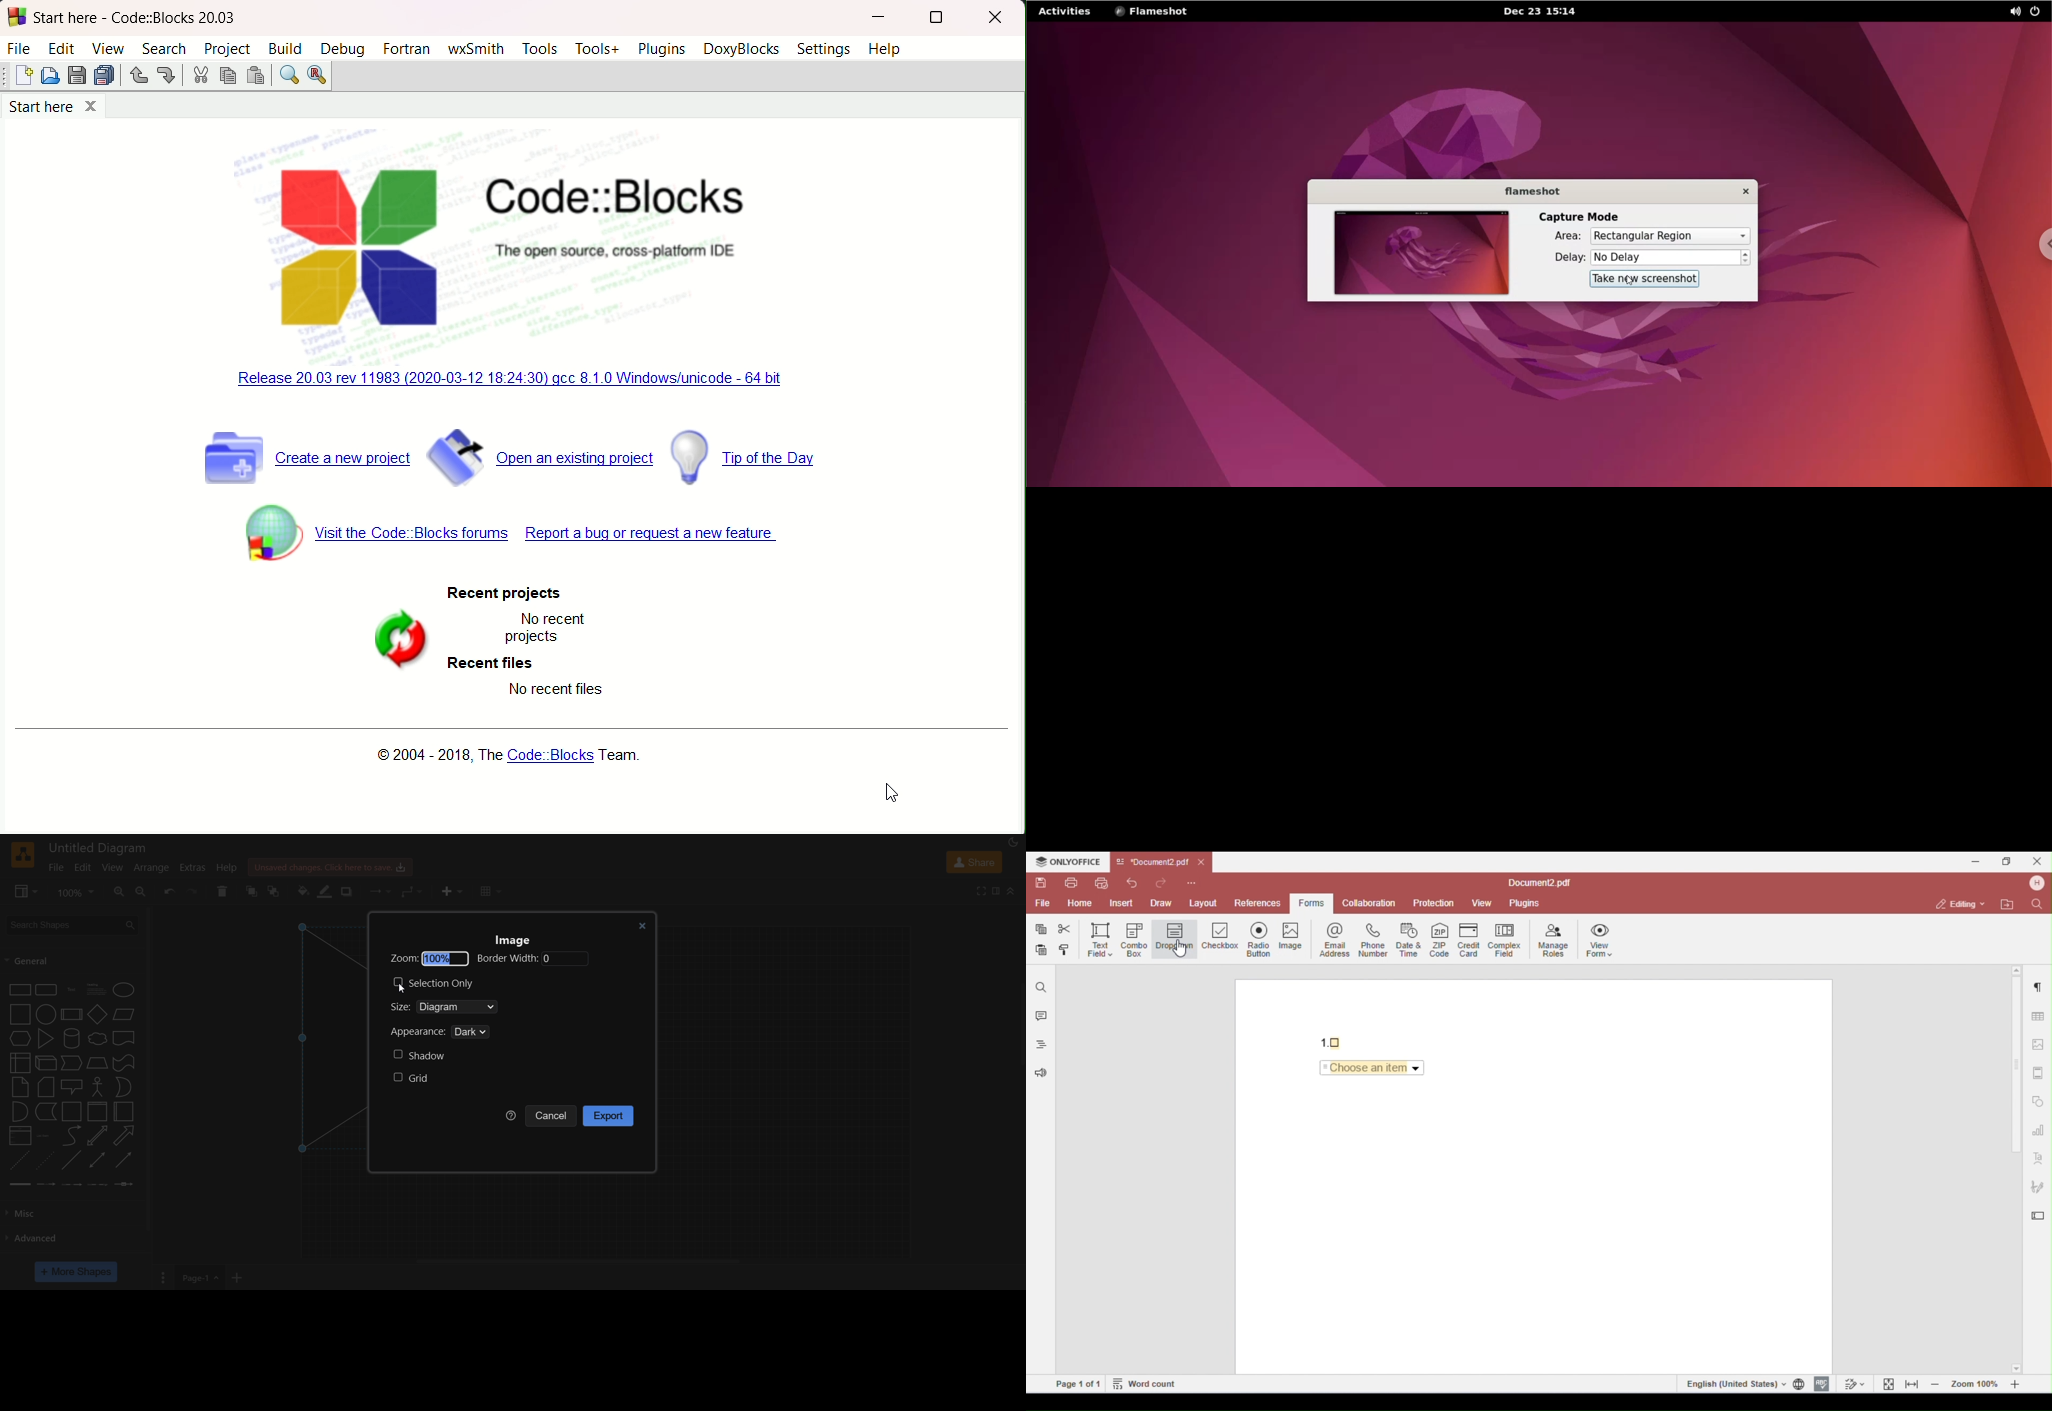 This screenshot has width=2072, height=1428. Describe the element at coordinates (306, 455) in the screenshot. I see `create a new project` at that location.